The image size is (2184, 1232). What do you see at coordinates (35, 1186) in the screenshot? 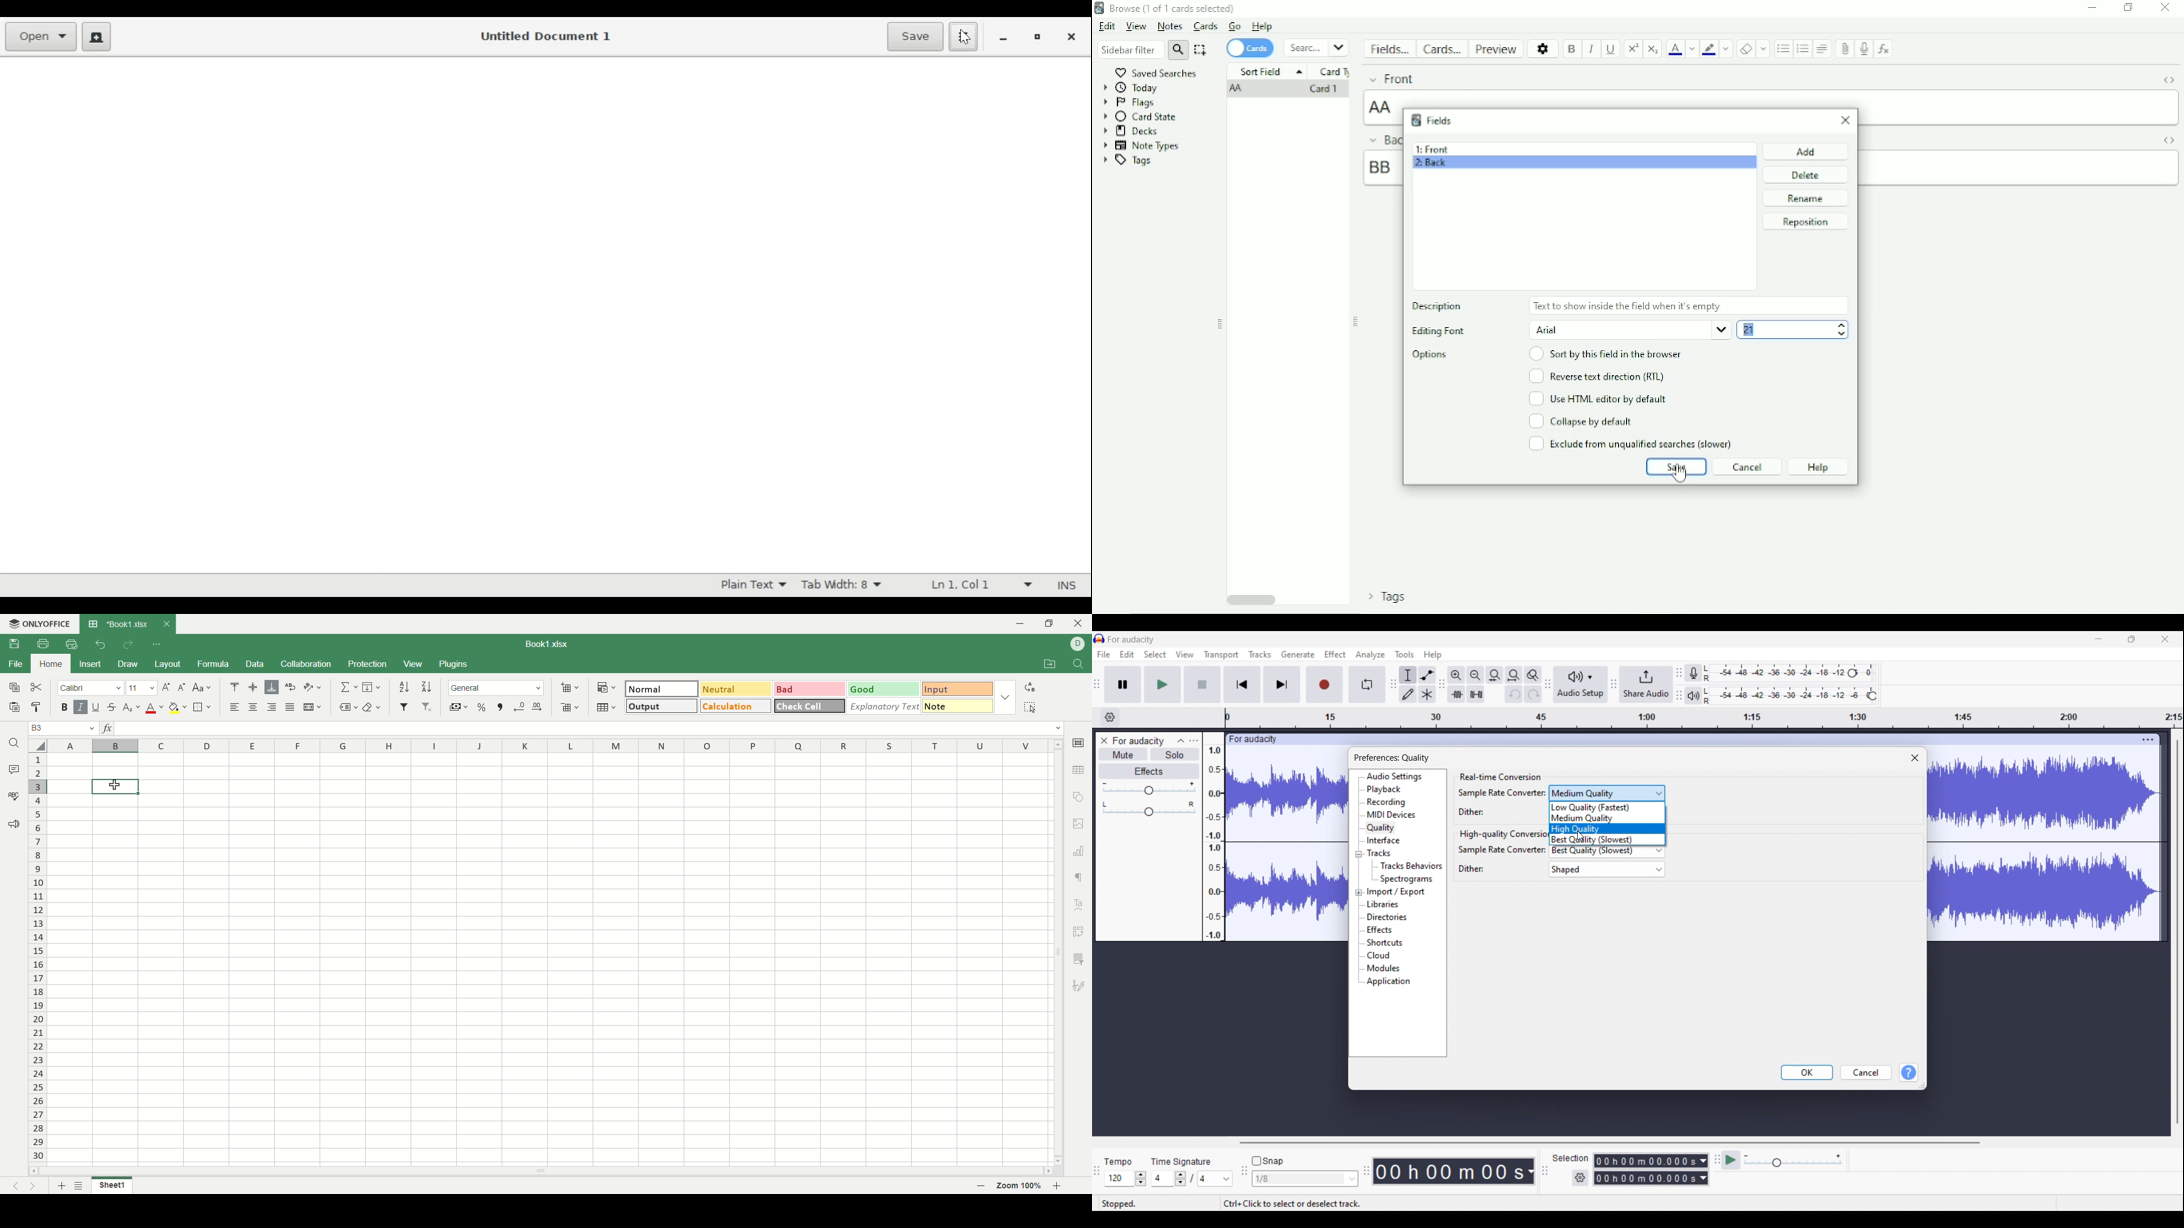
I see `Next` at bounding box center [35, 1186].